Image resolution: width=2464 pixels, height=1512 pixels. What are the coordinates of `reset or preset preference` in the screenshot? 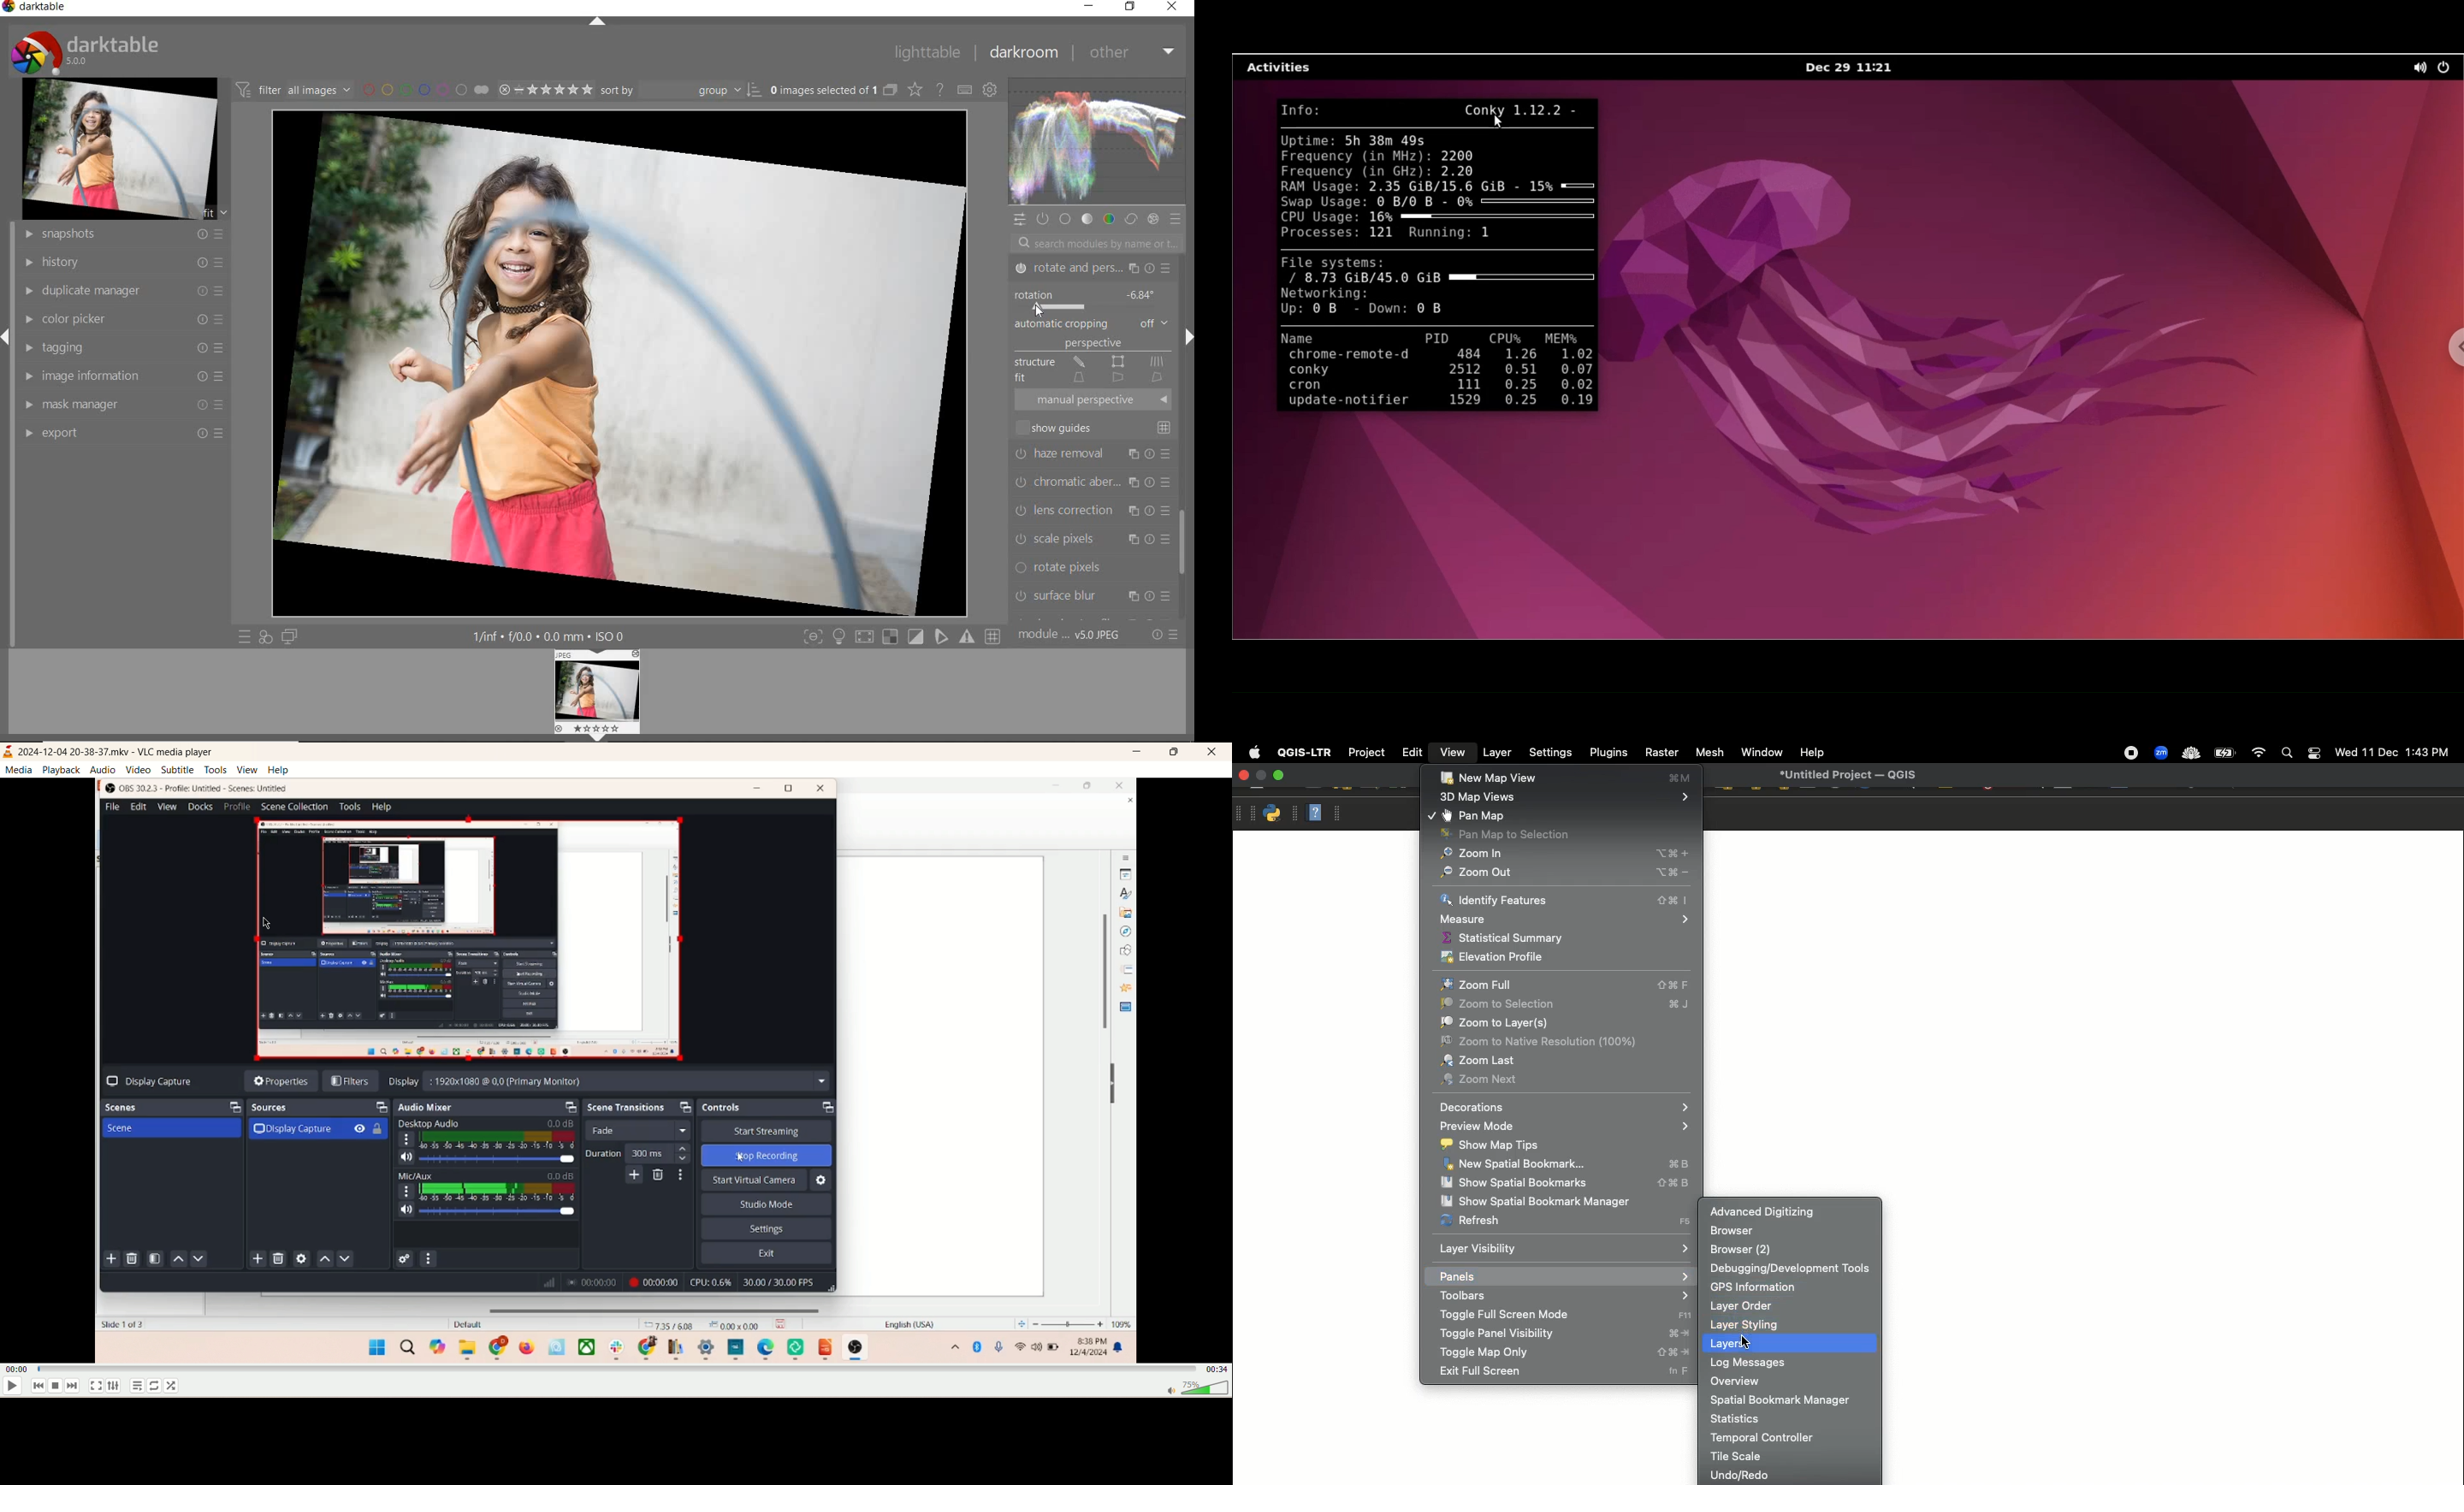 It's located at (1162, 634).